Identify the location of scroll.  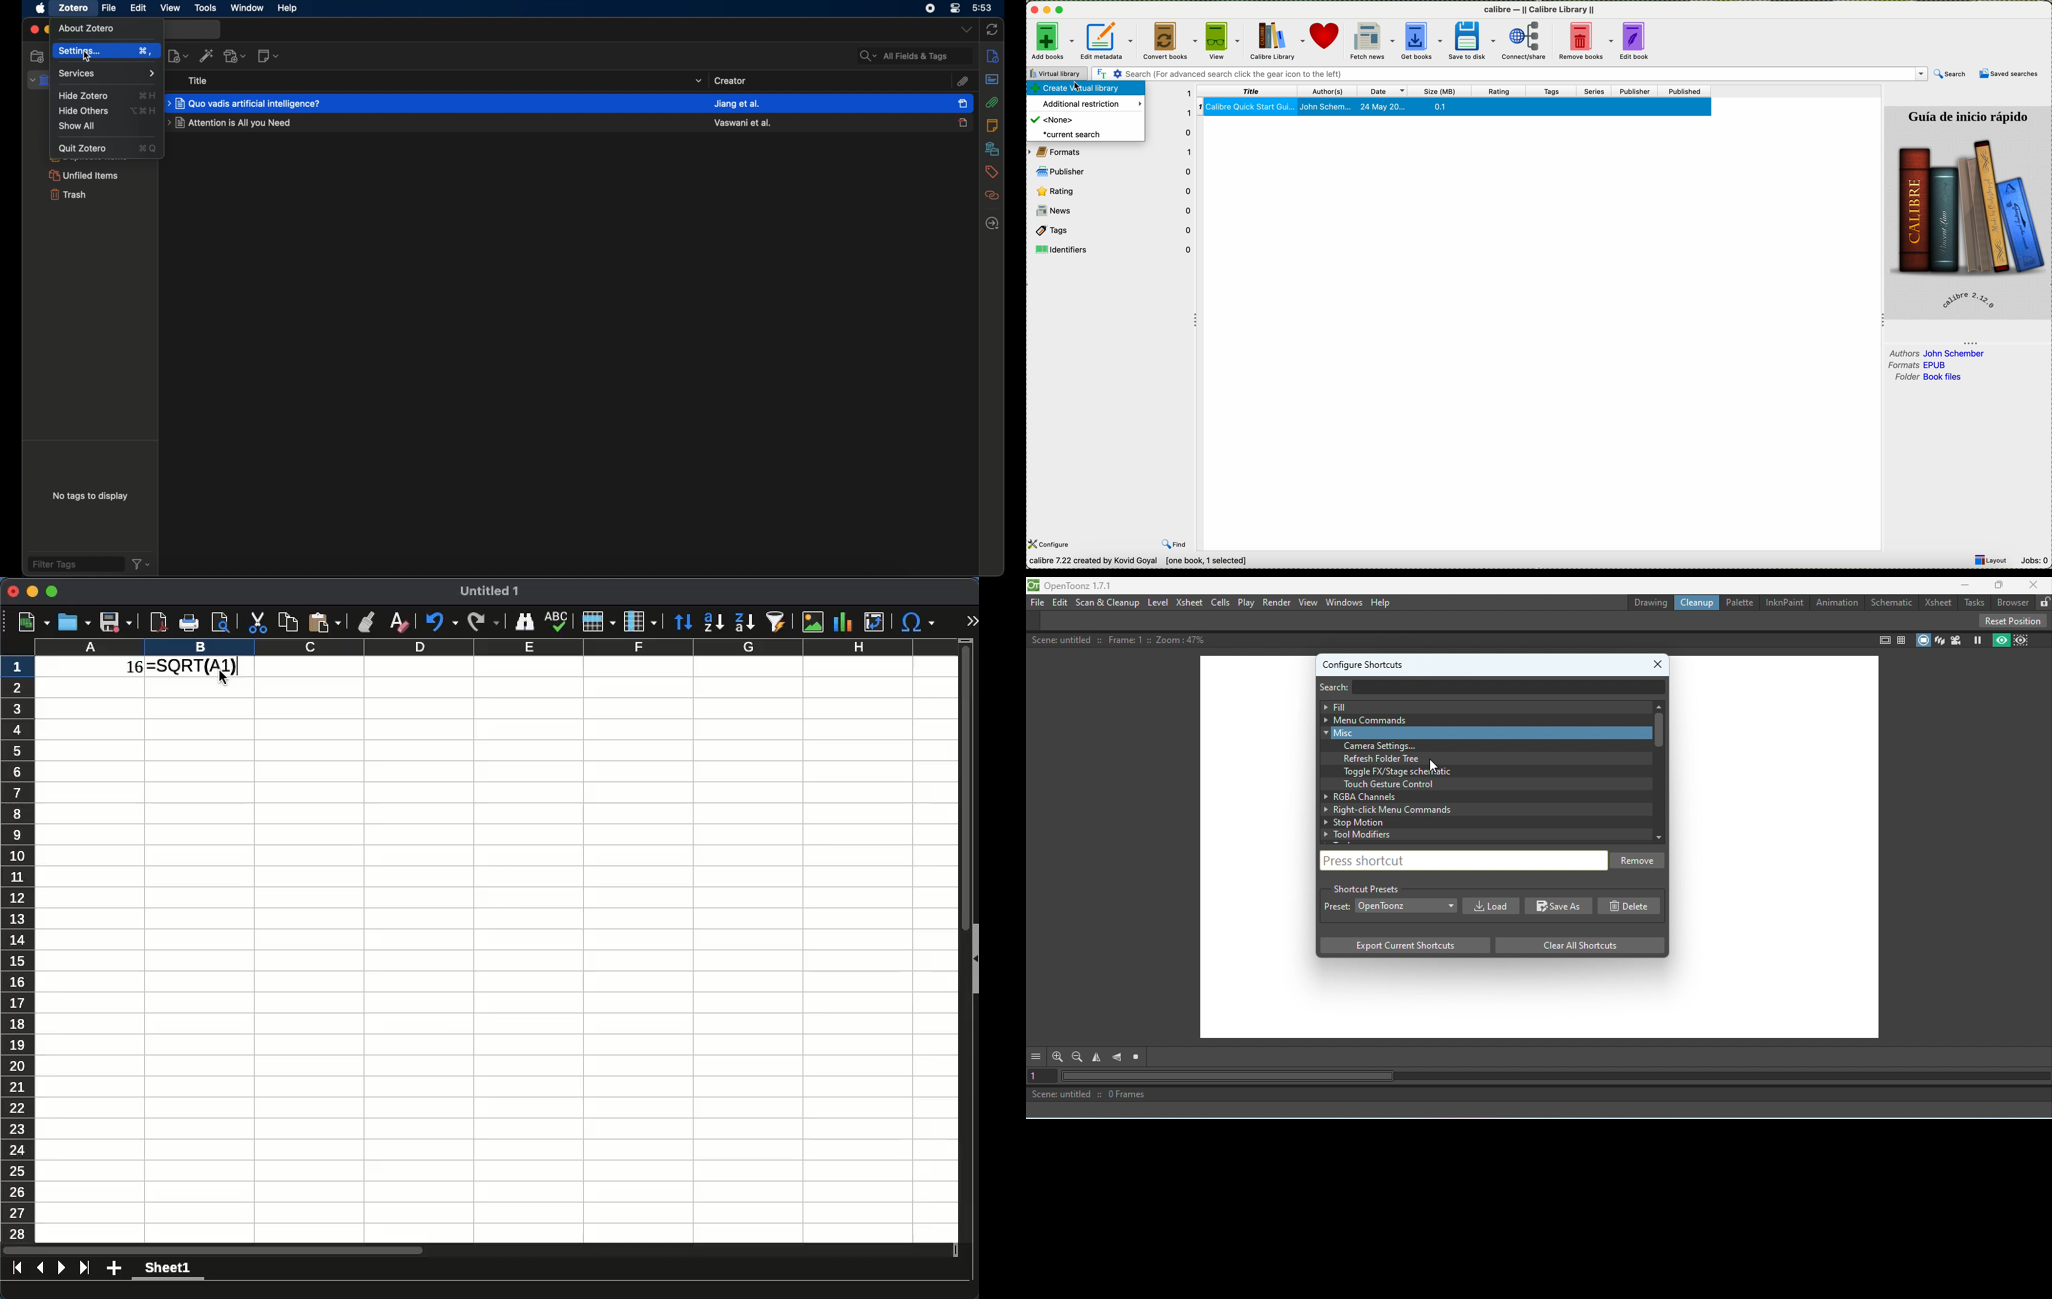
(962, 941).